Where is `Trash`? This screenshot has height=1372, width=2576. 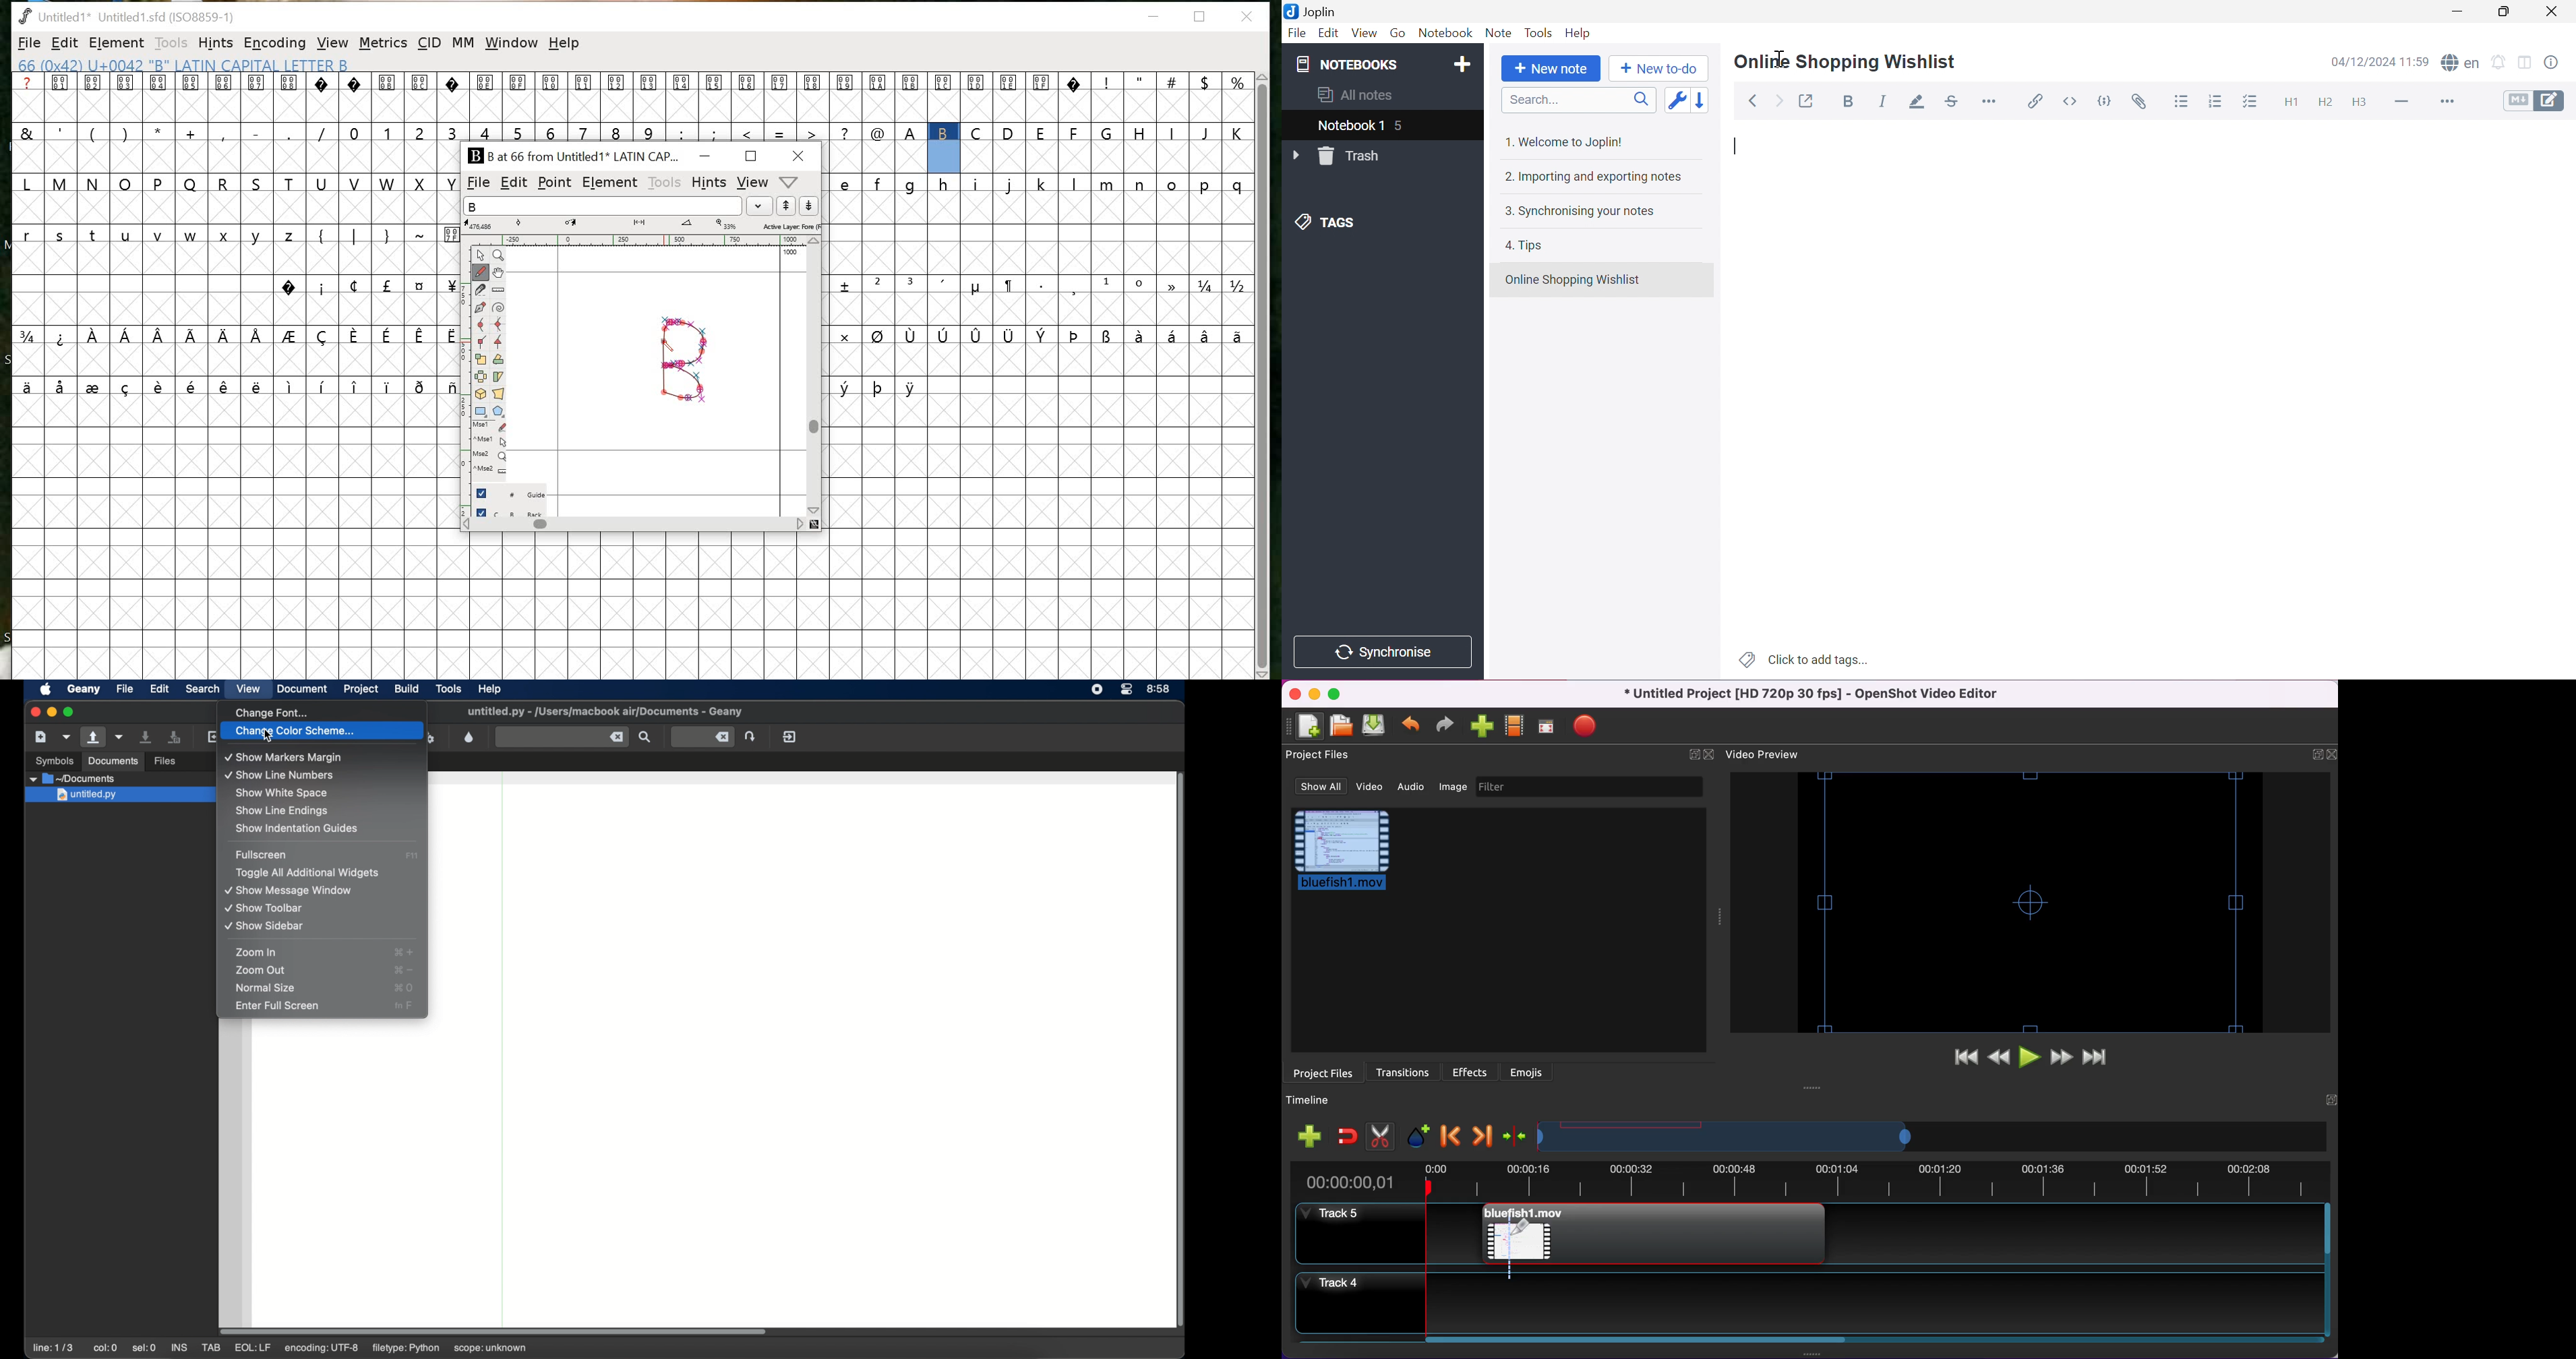
Trash is located at coordinates (1354, 156).